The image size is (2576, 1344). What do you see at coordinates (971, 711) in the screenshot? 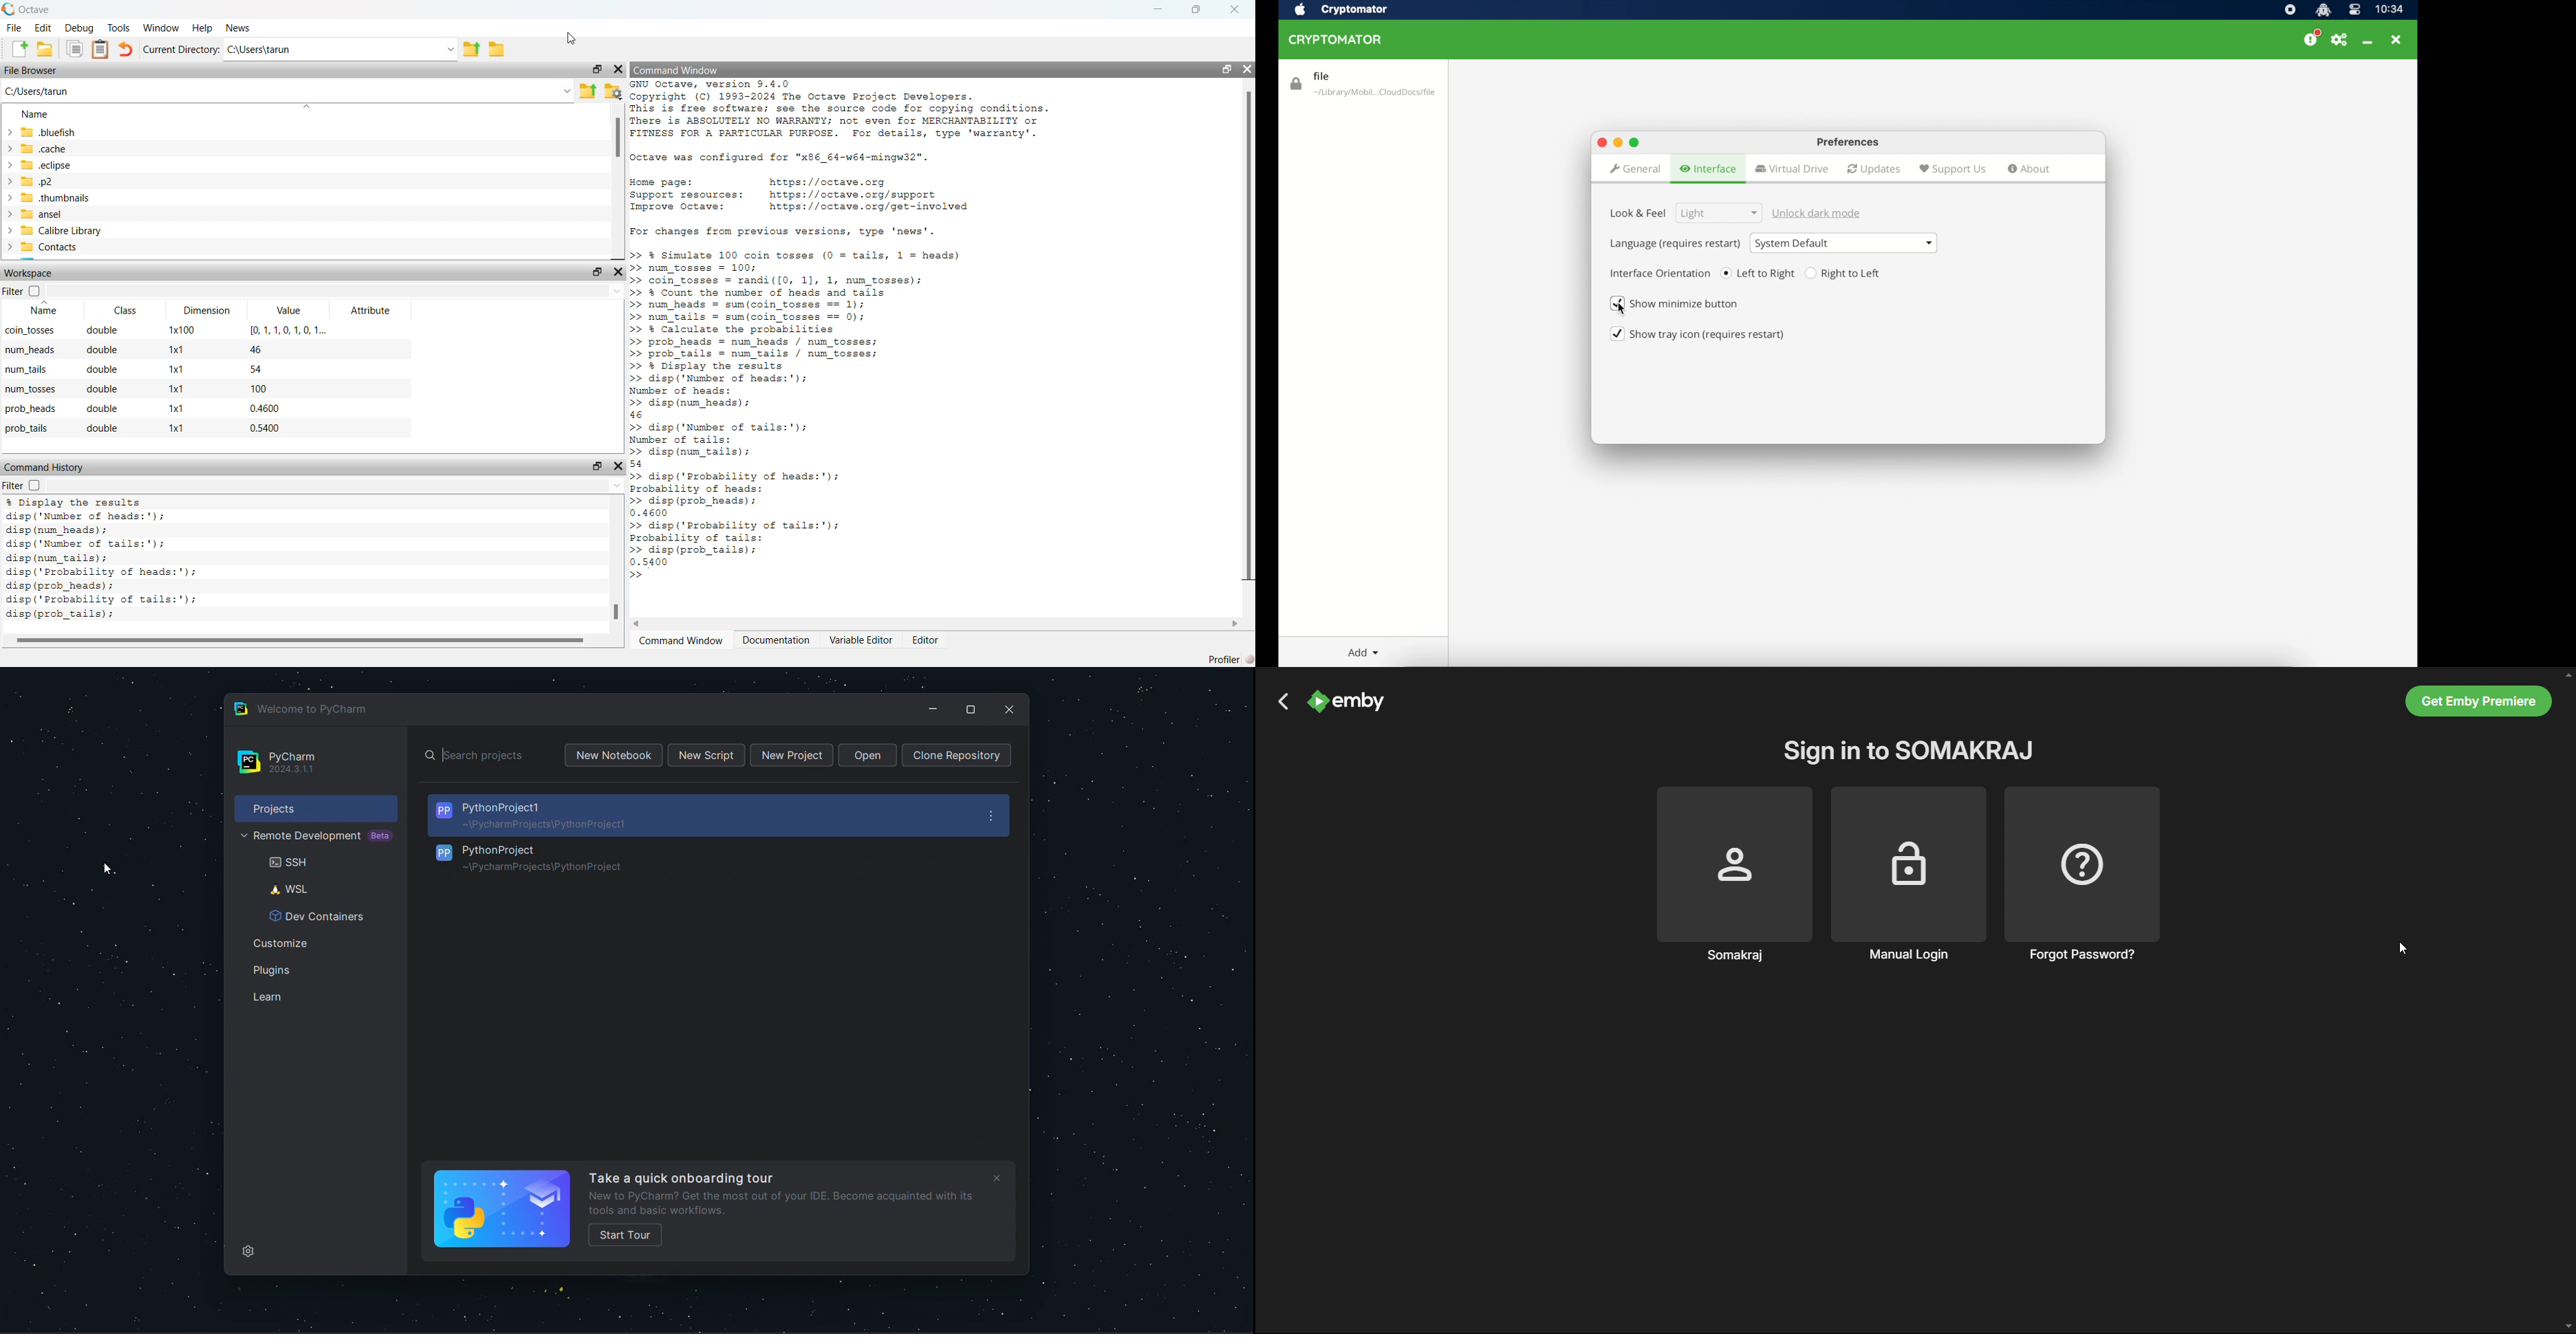
I see `maximize` at bounding box center [971, 711].